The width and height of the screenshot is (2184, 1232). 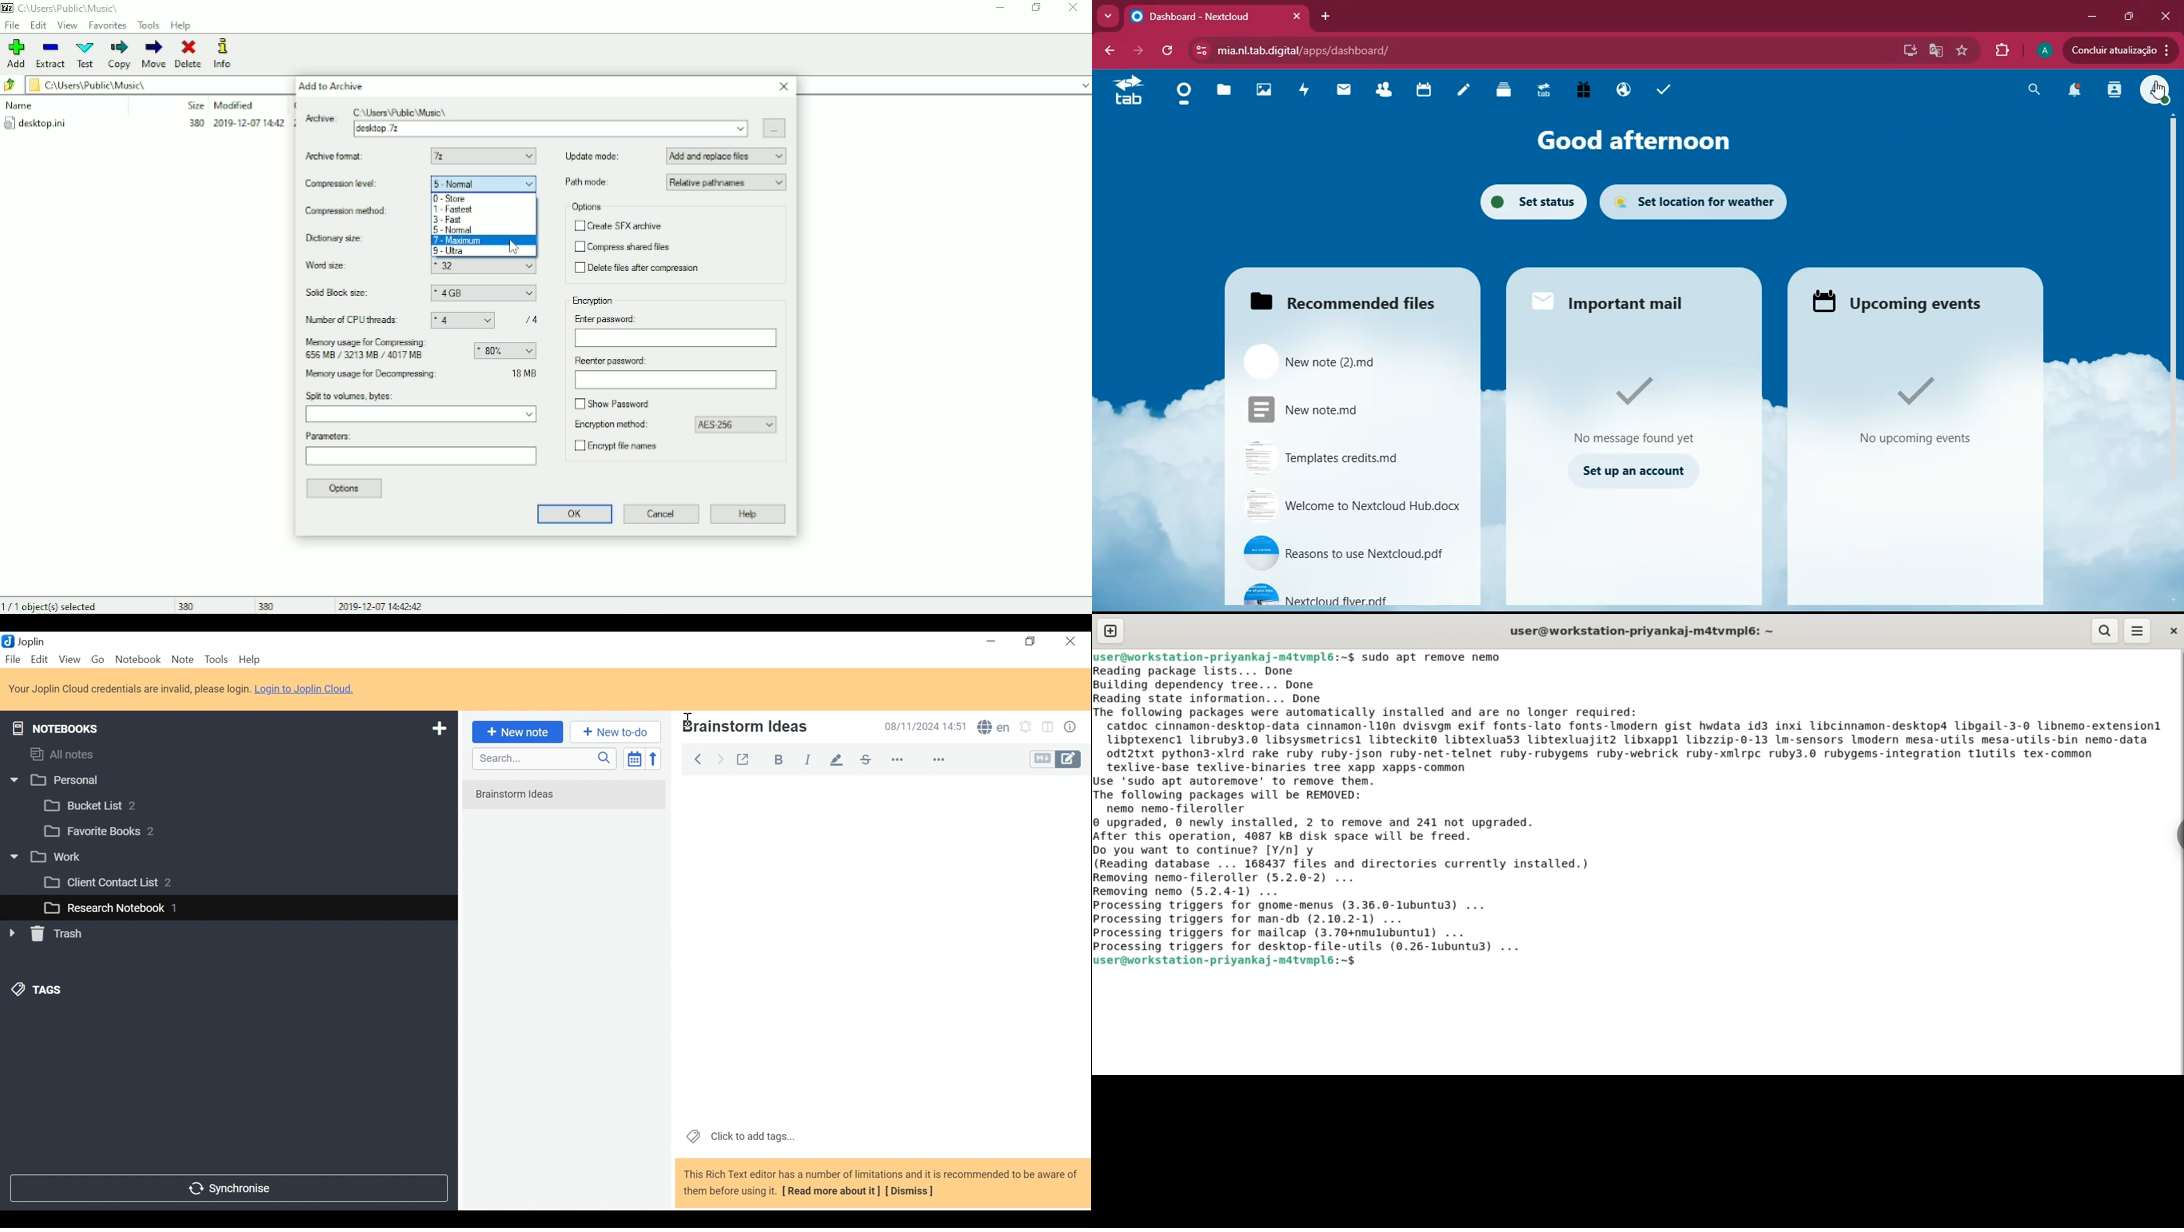 I want to click on Search, so click(x=543, y=758).